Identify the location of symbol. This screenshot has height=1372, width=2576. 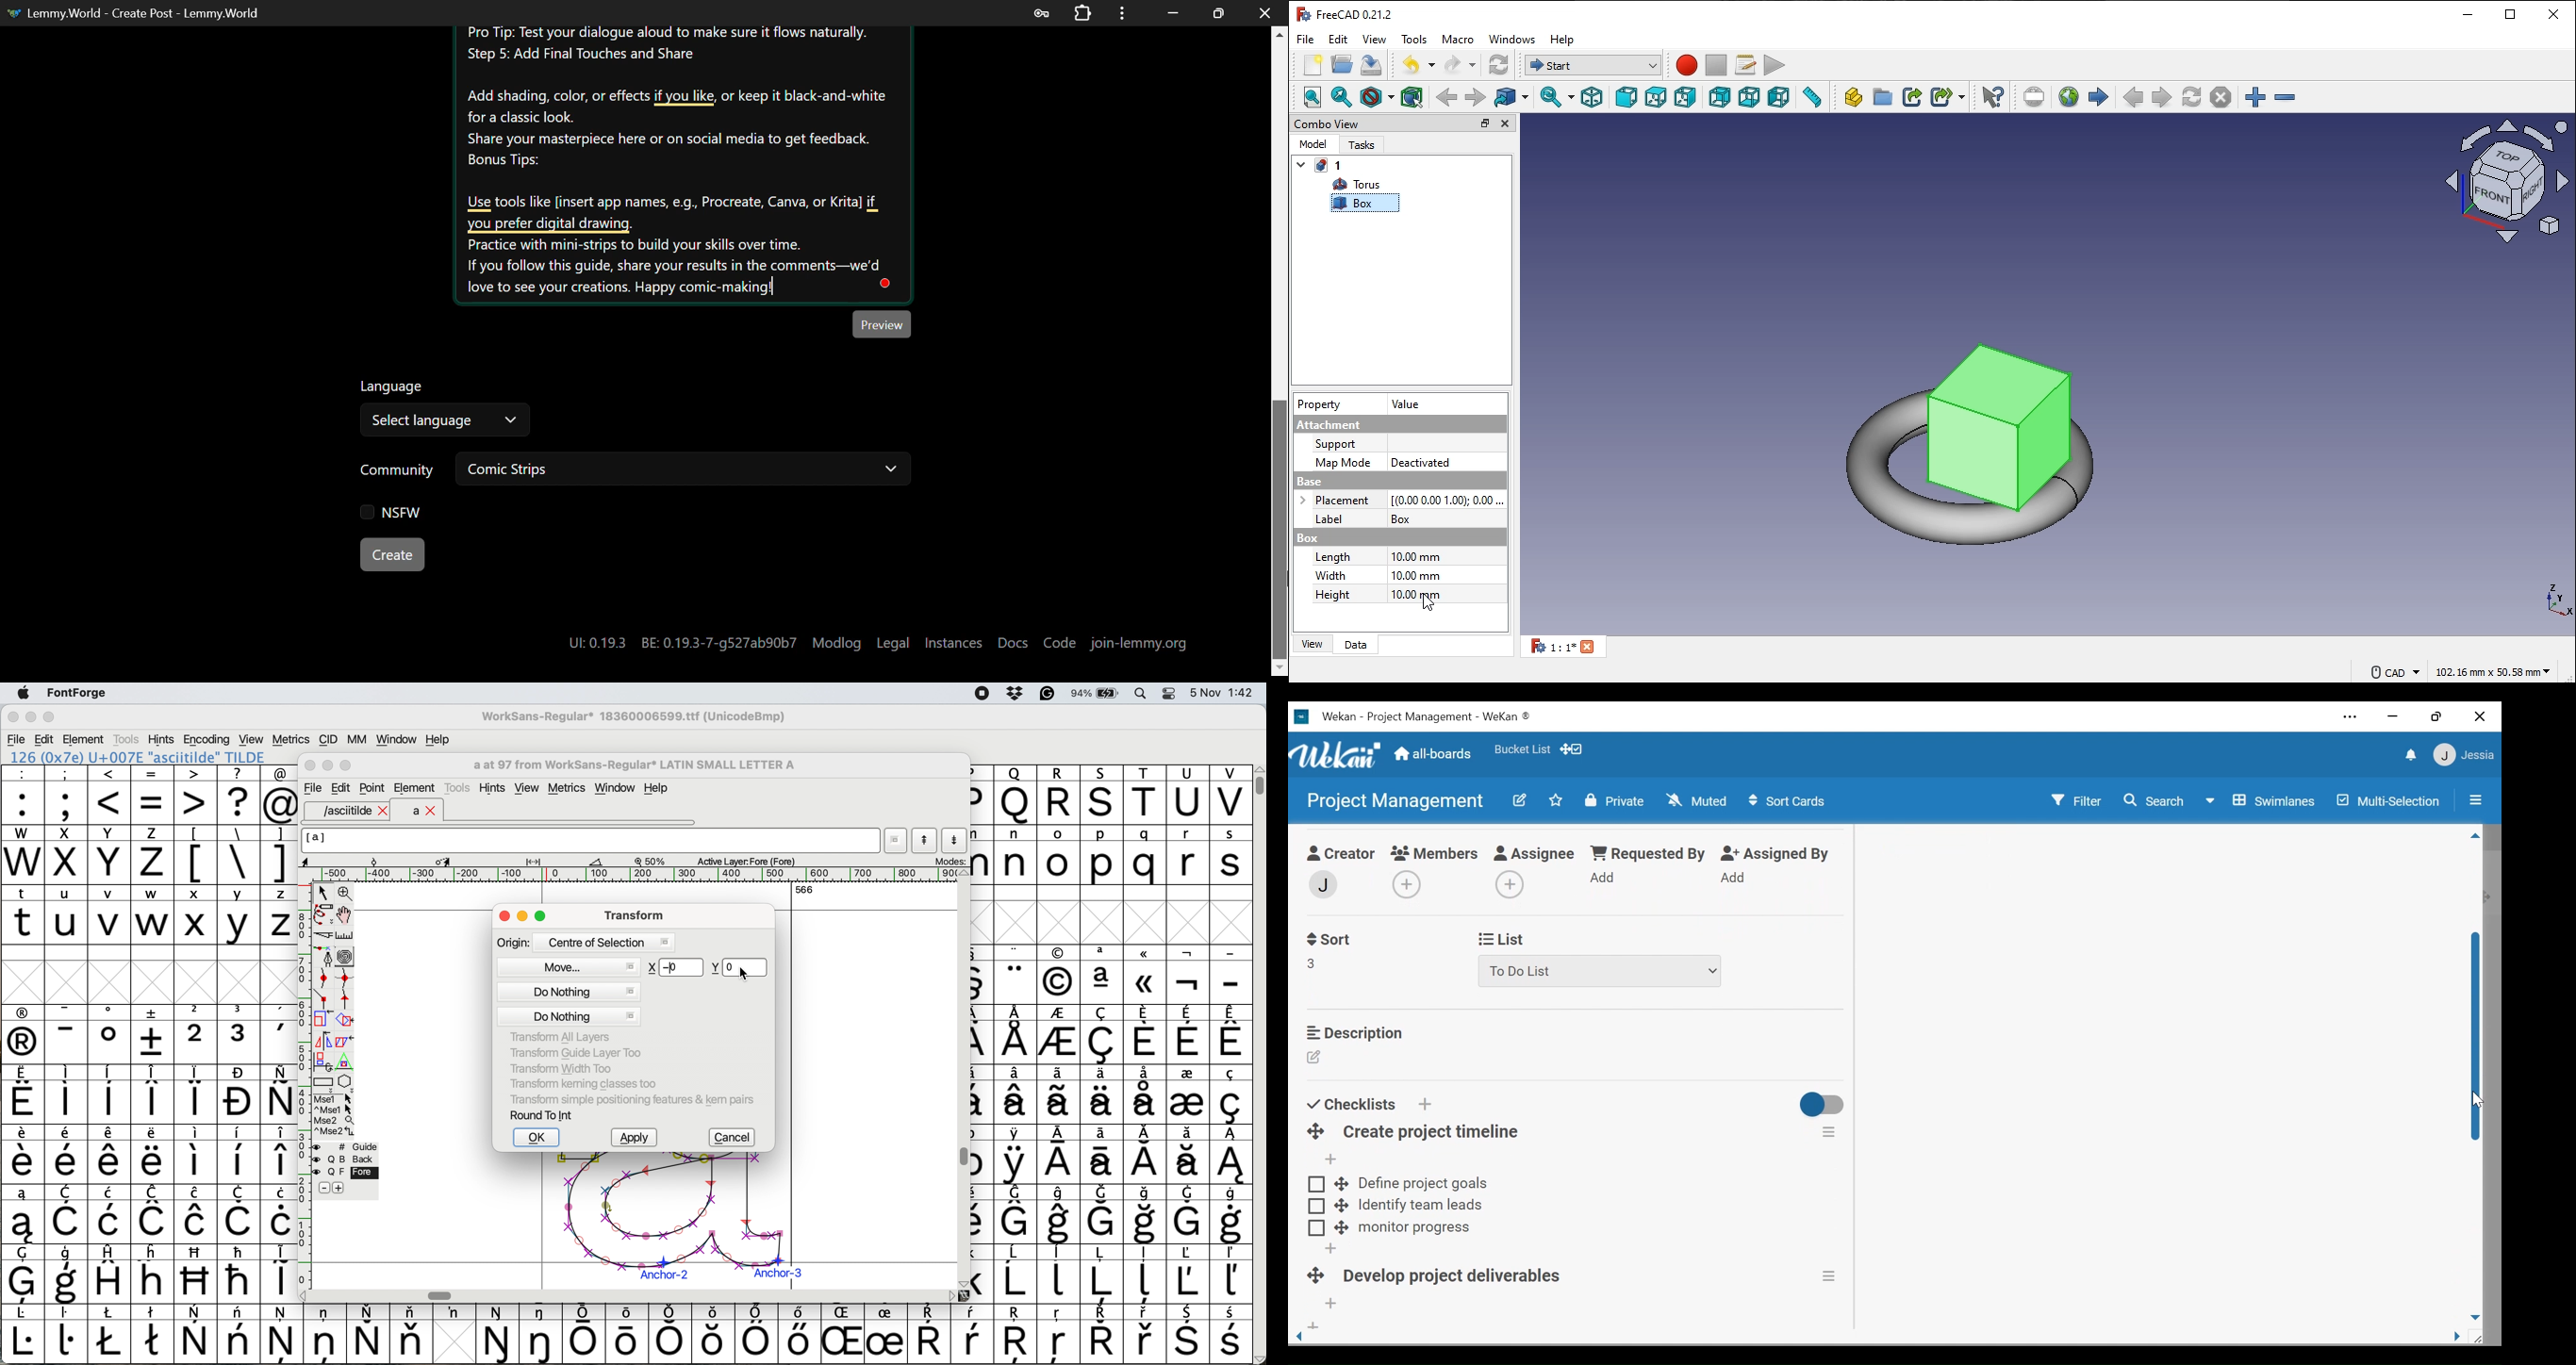
(1017, 1274).